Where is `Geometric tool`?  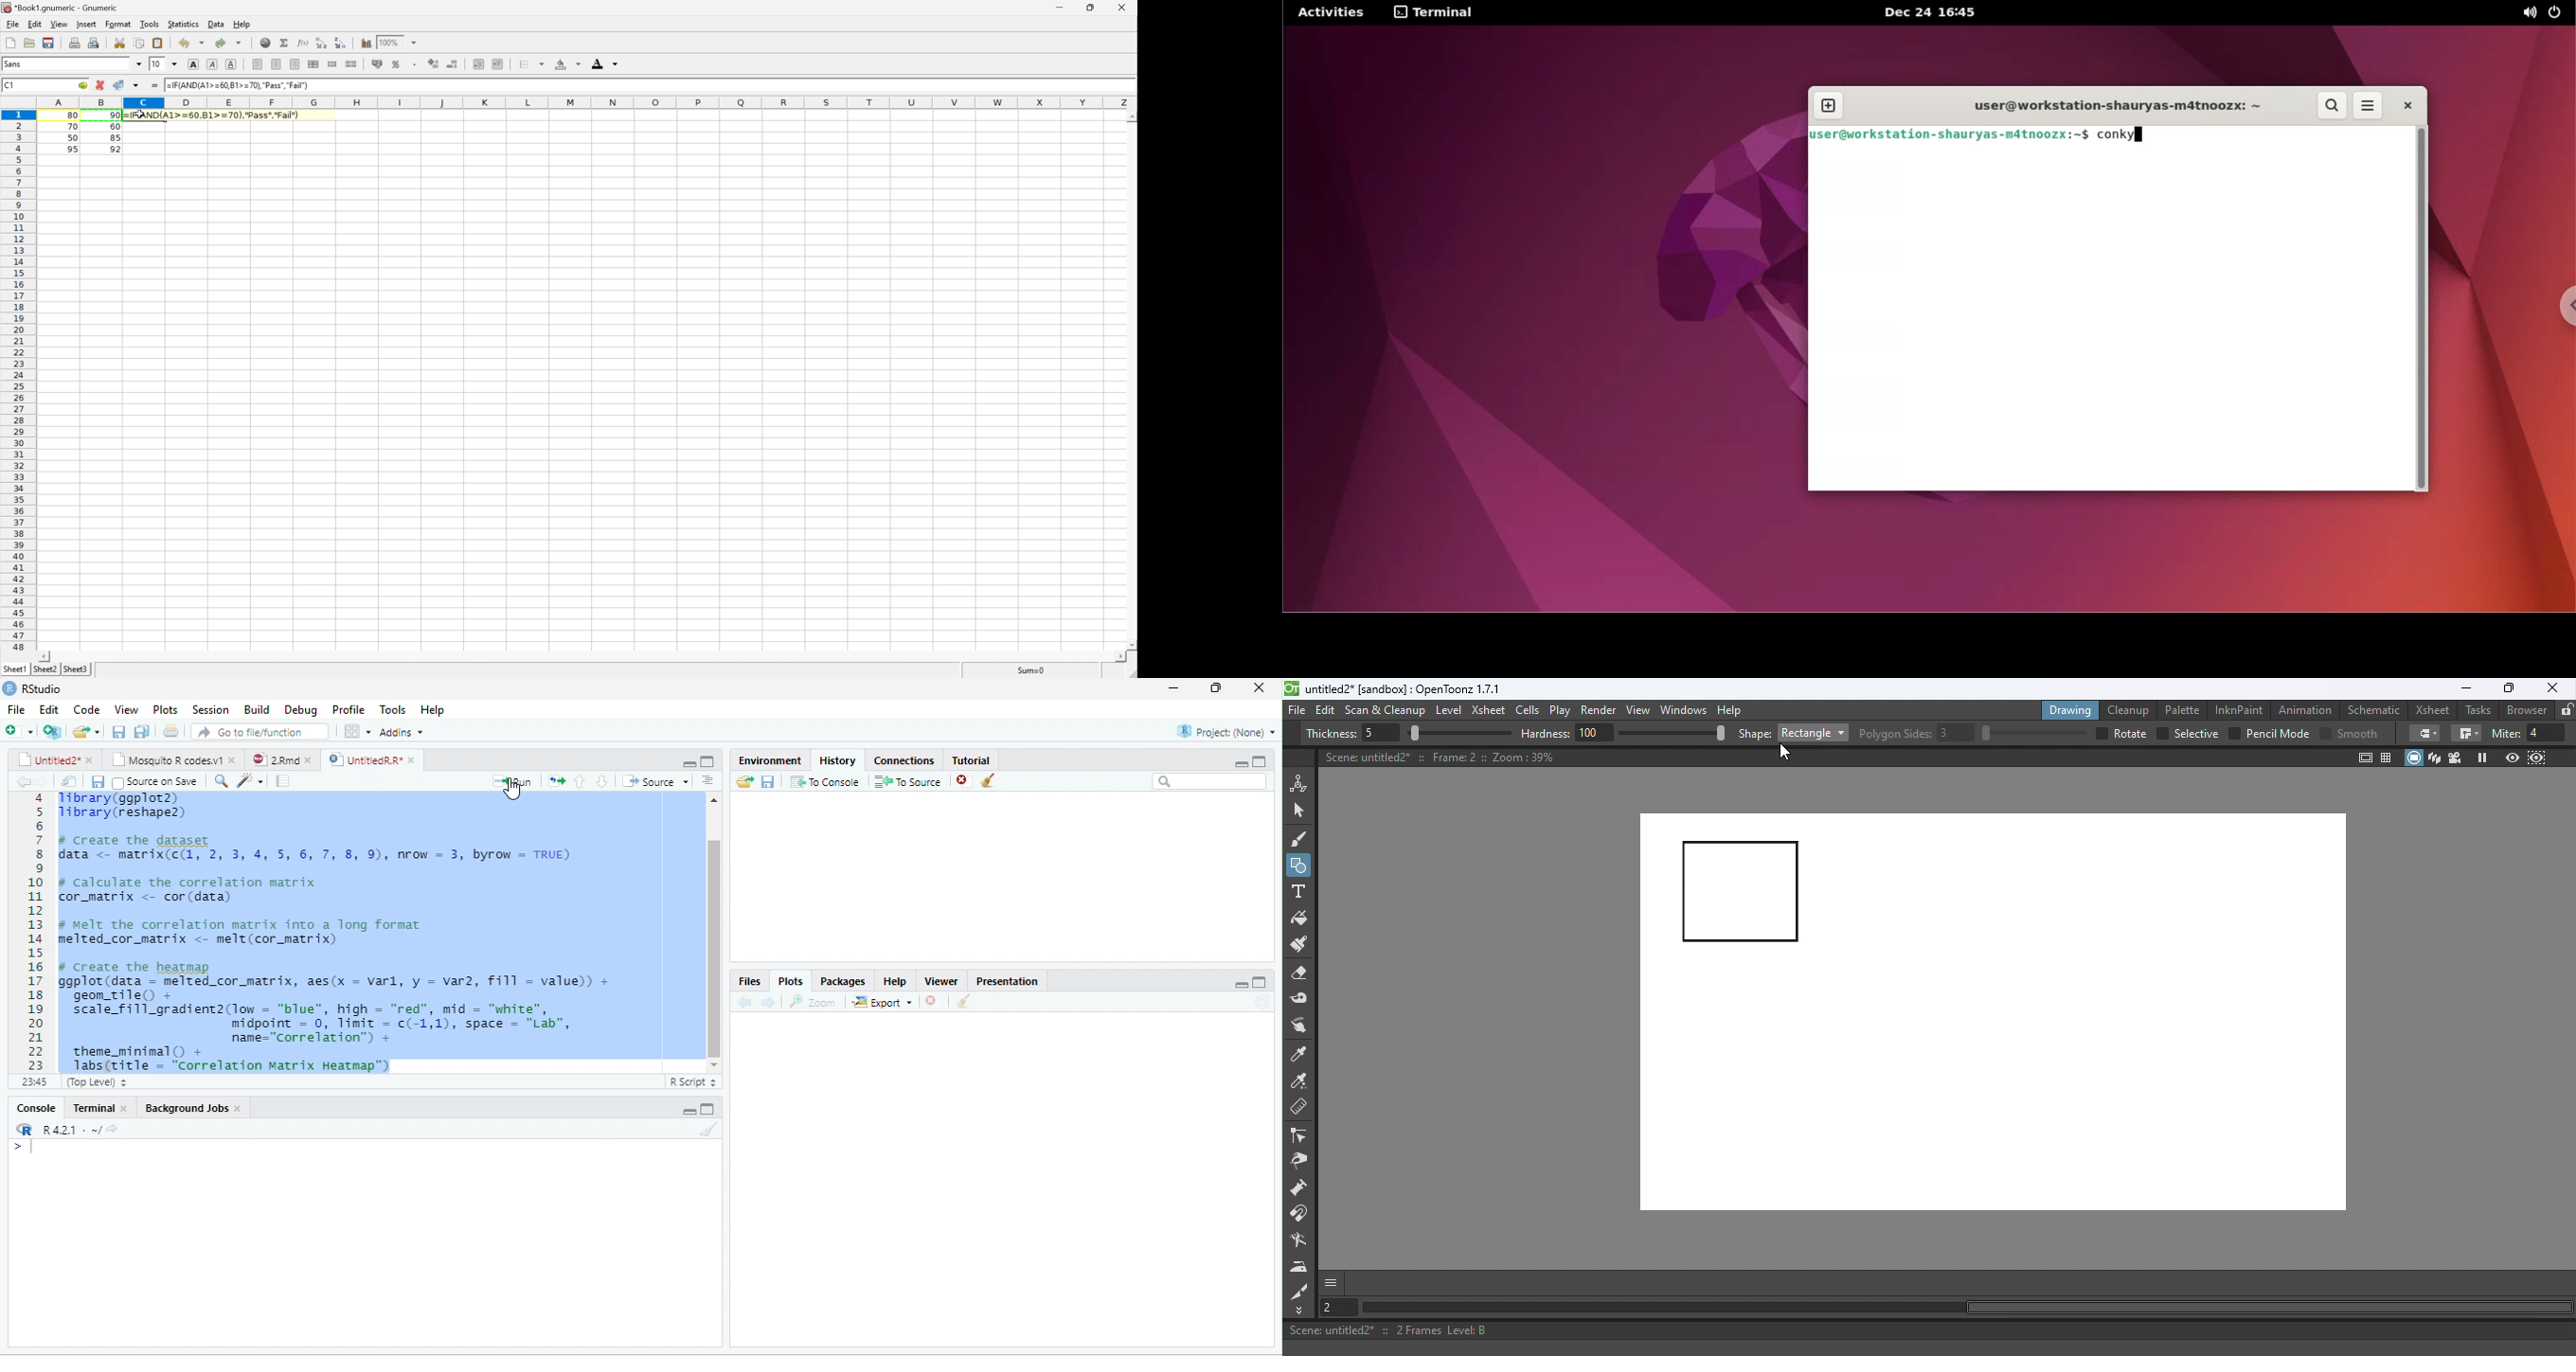
Geometric tool is located at coordinates (1300, 865).